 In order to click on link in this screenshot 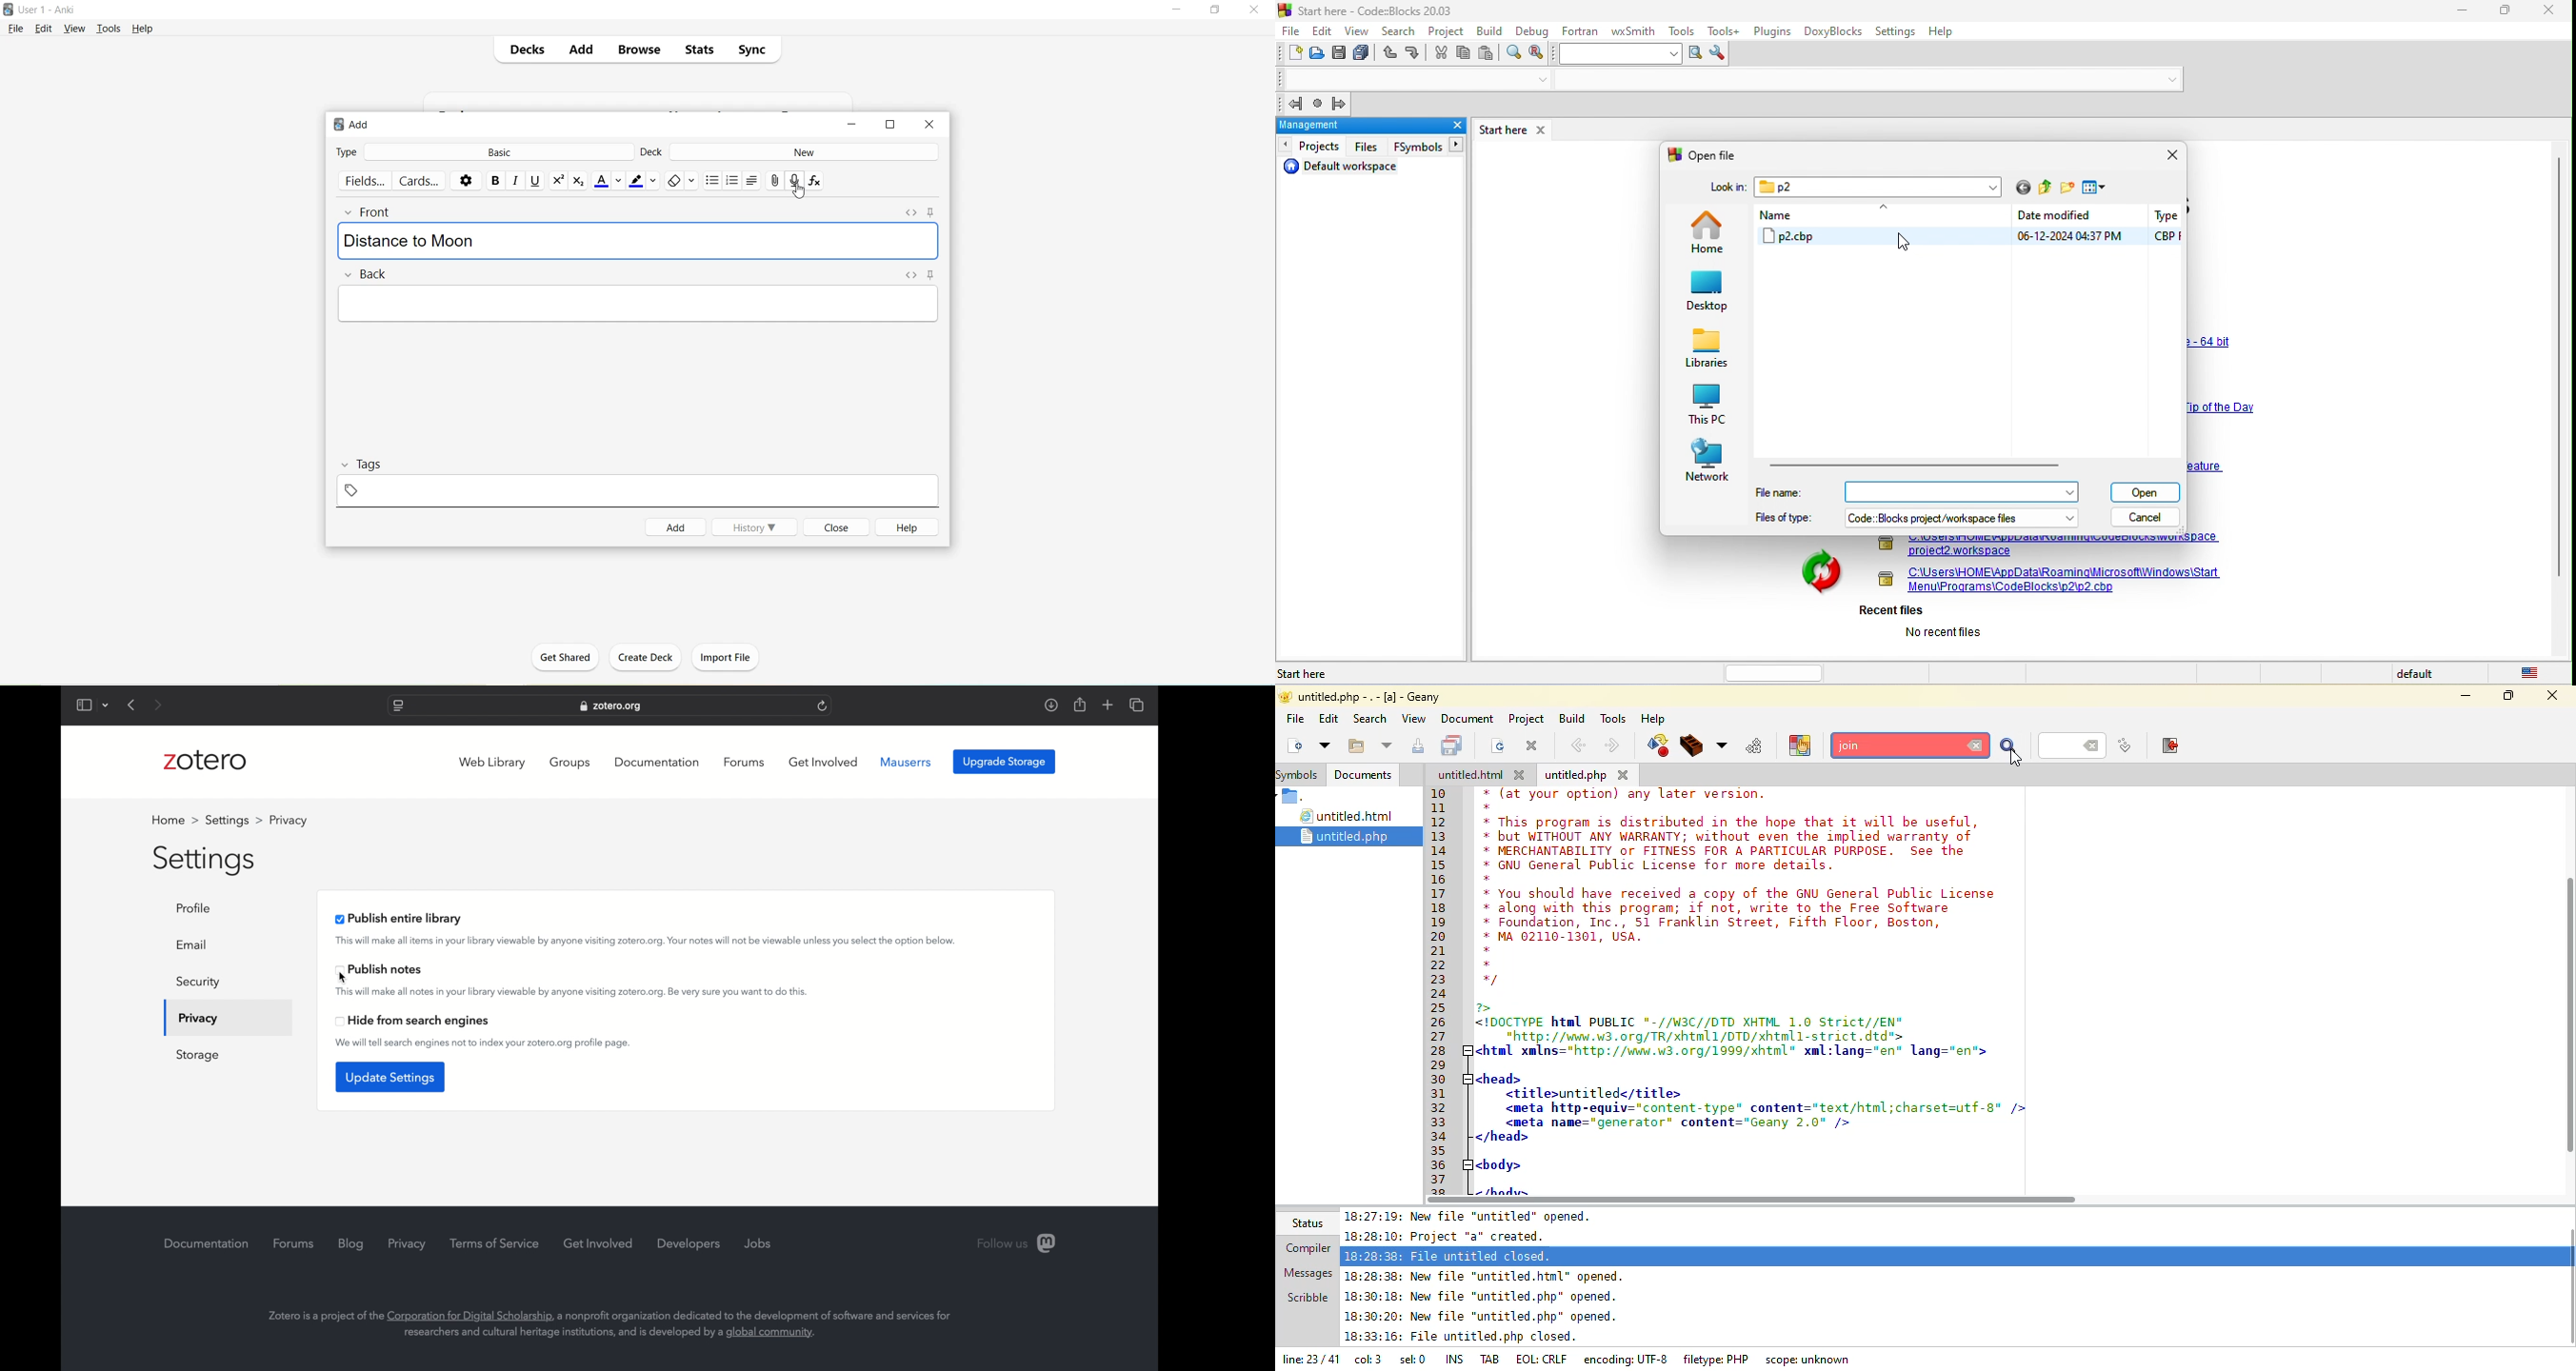, I will do `click(2047, 546)`.